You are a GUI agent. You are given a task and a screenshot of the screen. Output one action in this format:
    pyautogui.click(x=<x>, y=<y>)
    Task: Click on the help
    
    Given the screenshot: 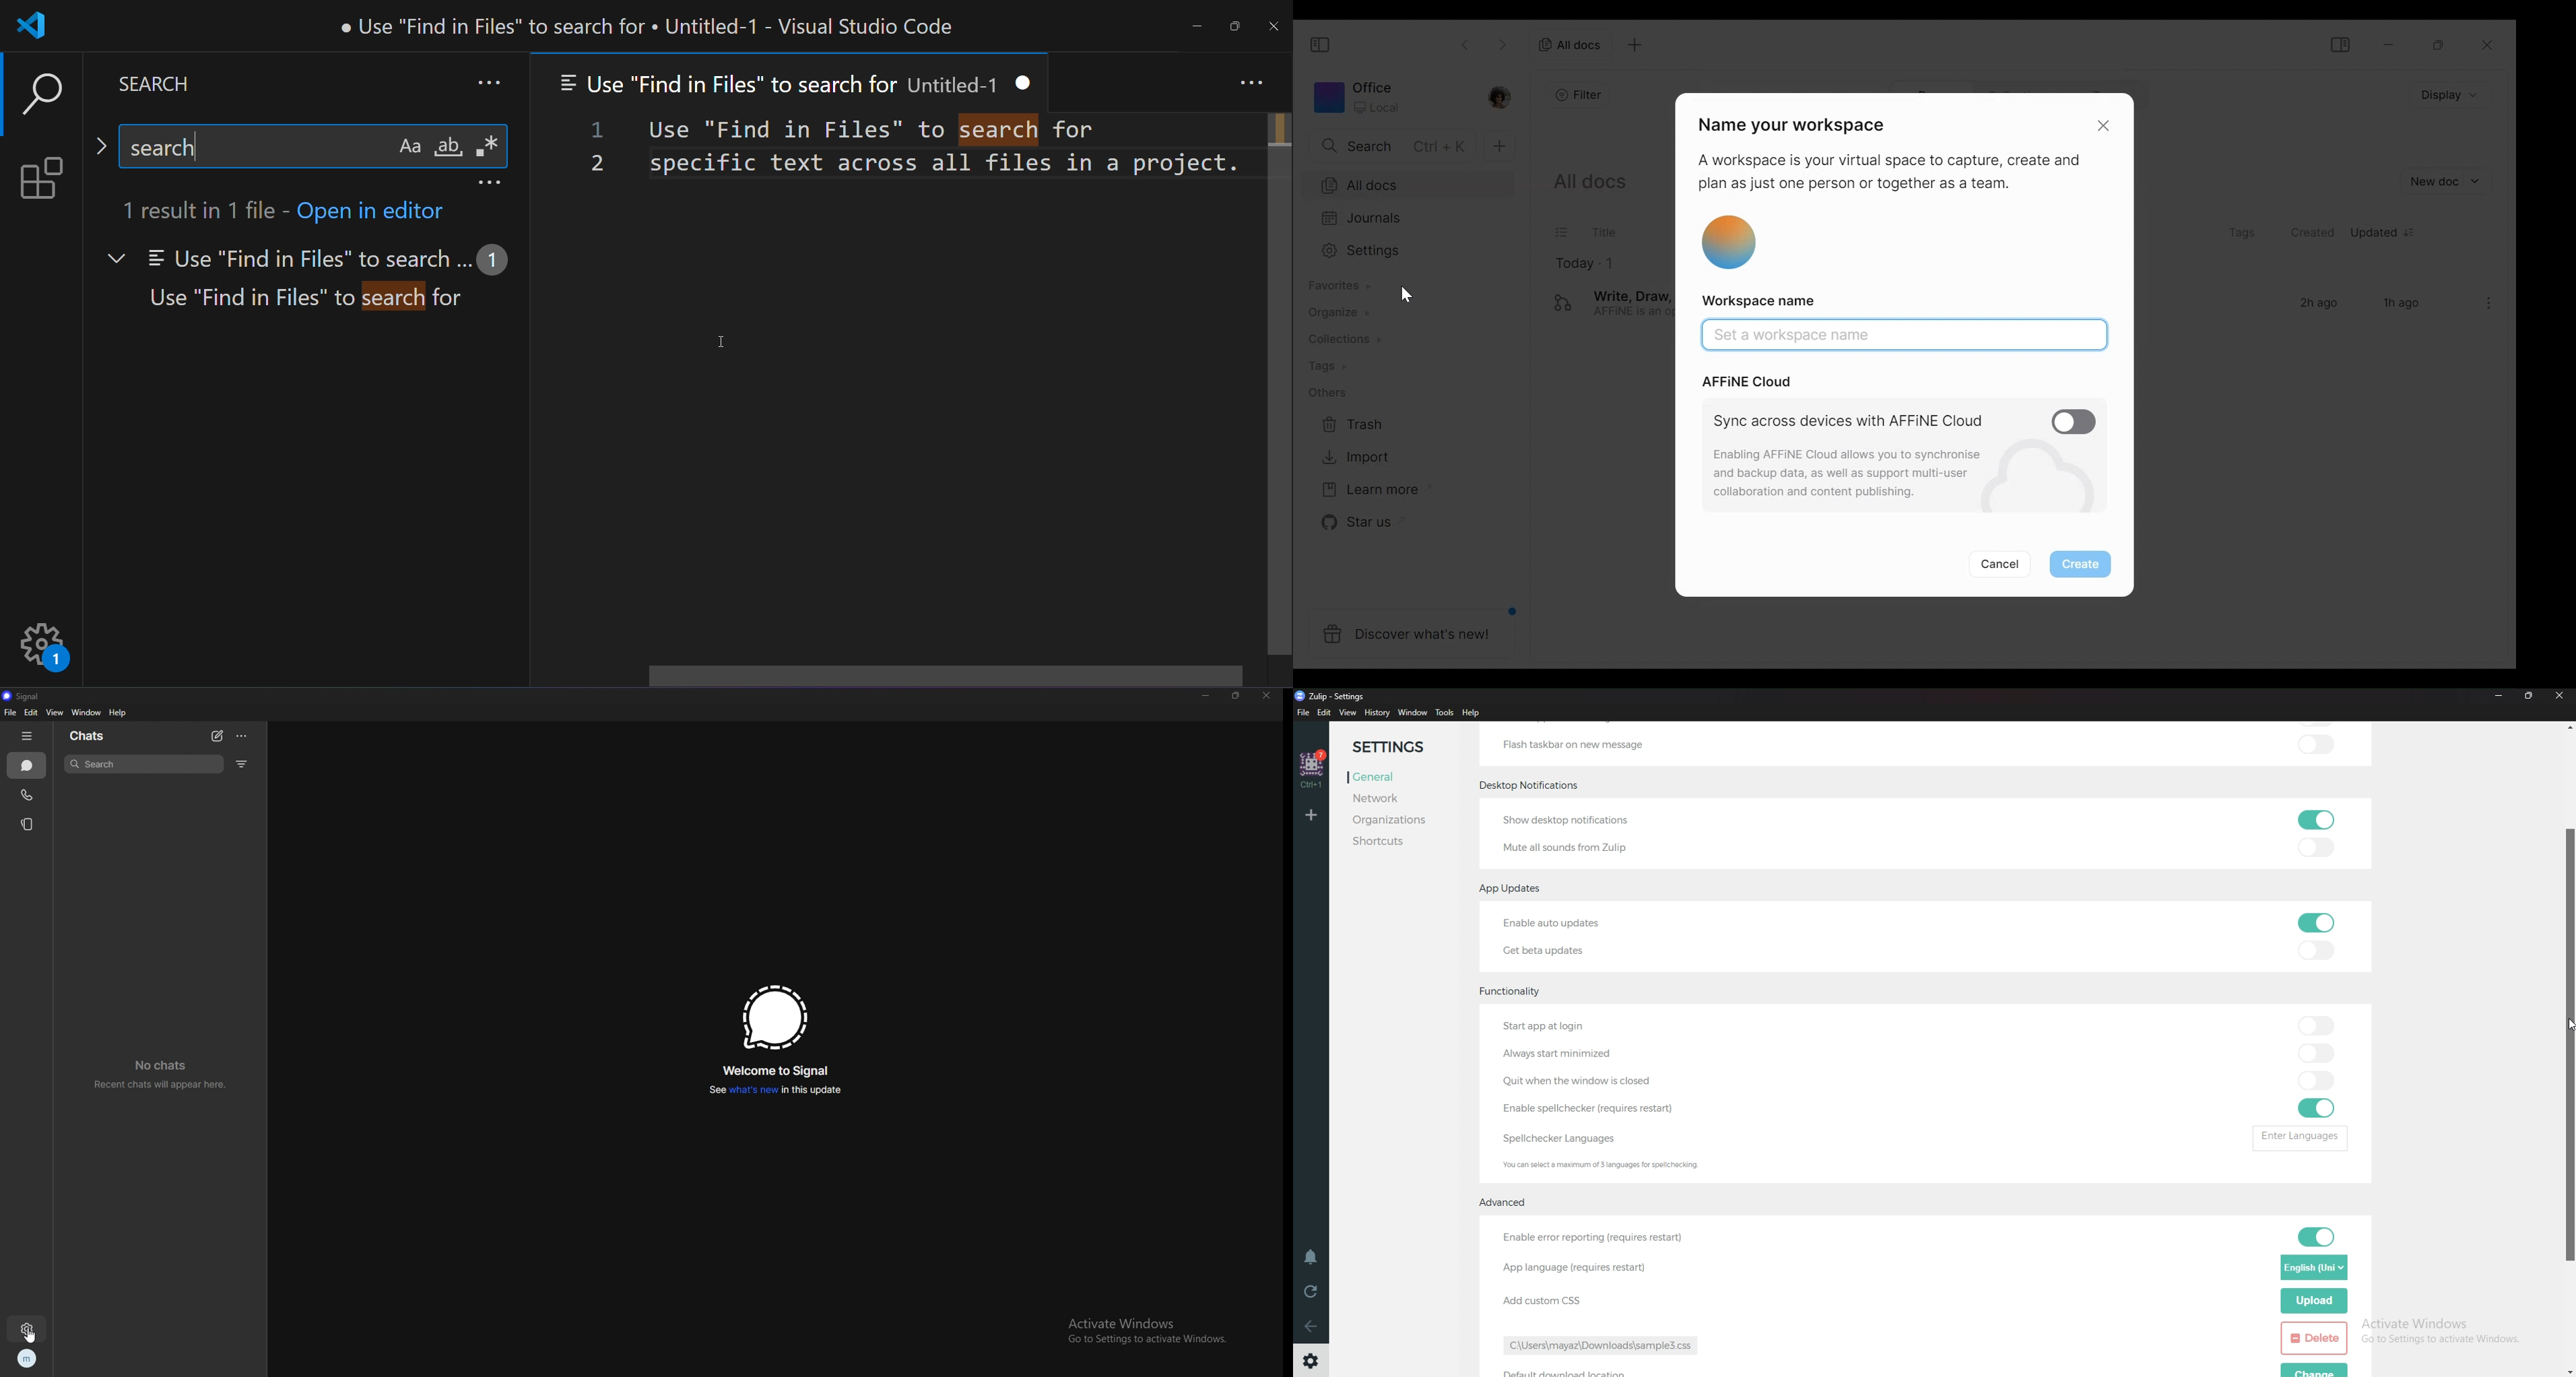 What is the action you would take?
    pyautogui.click(x=119, y=713)
    